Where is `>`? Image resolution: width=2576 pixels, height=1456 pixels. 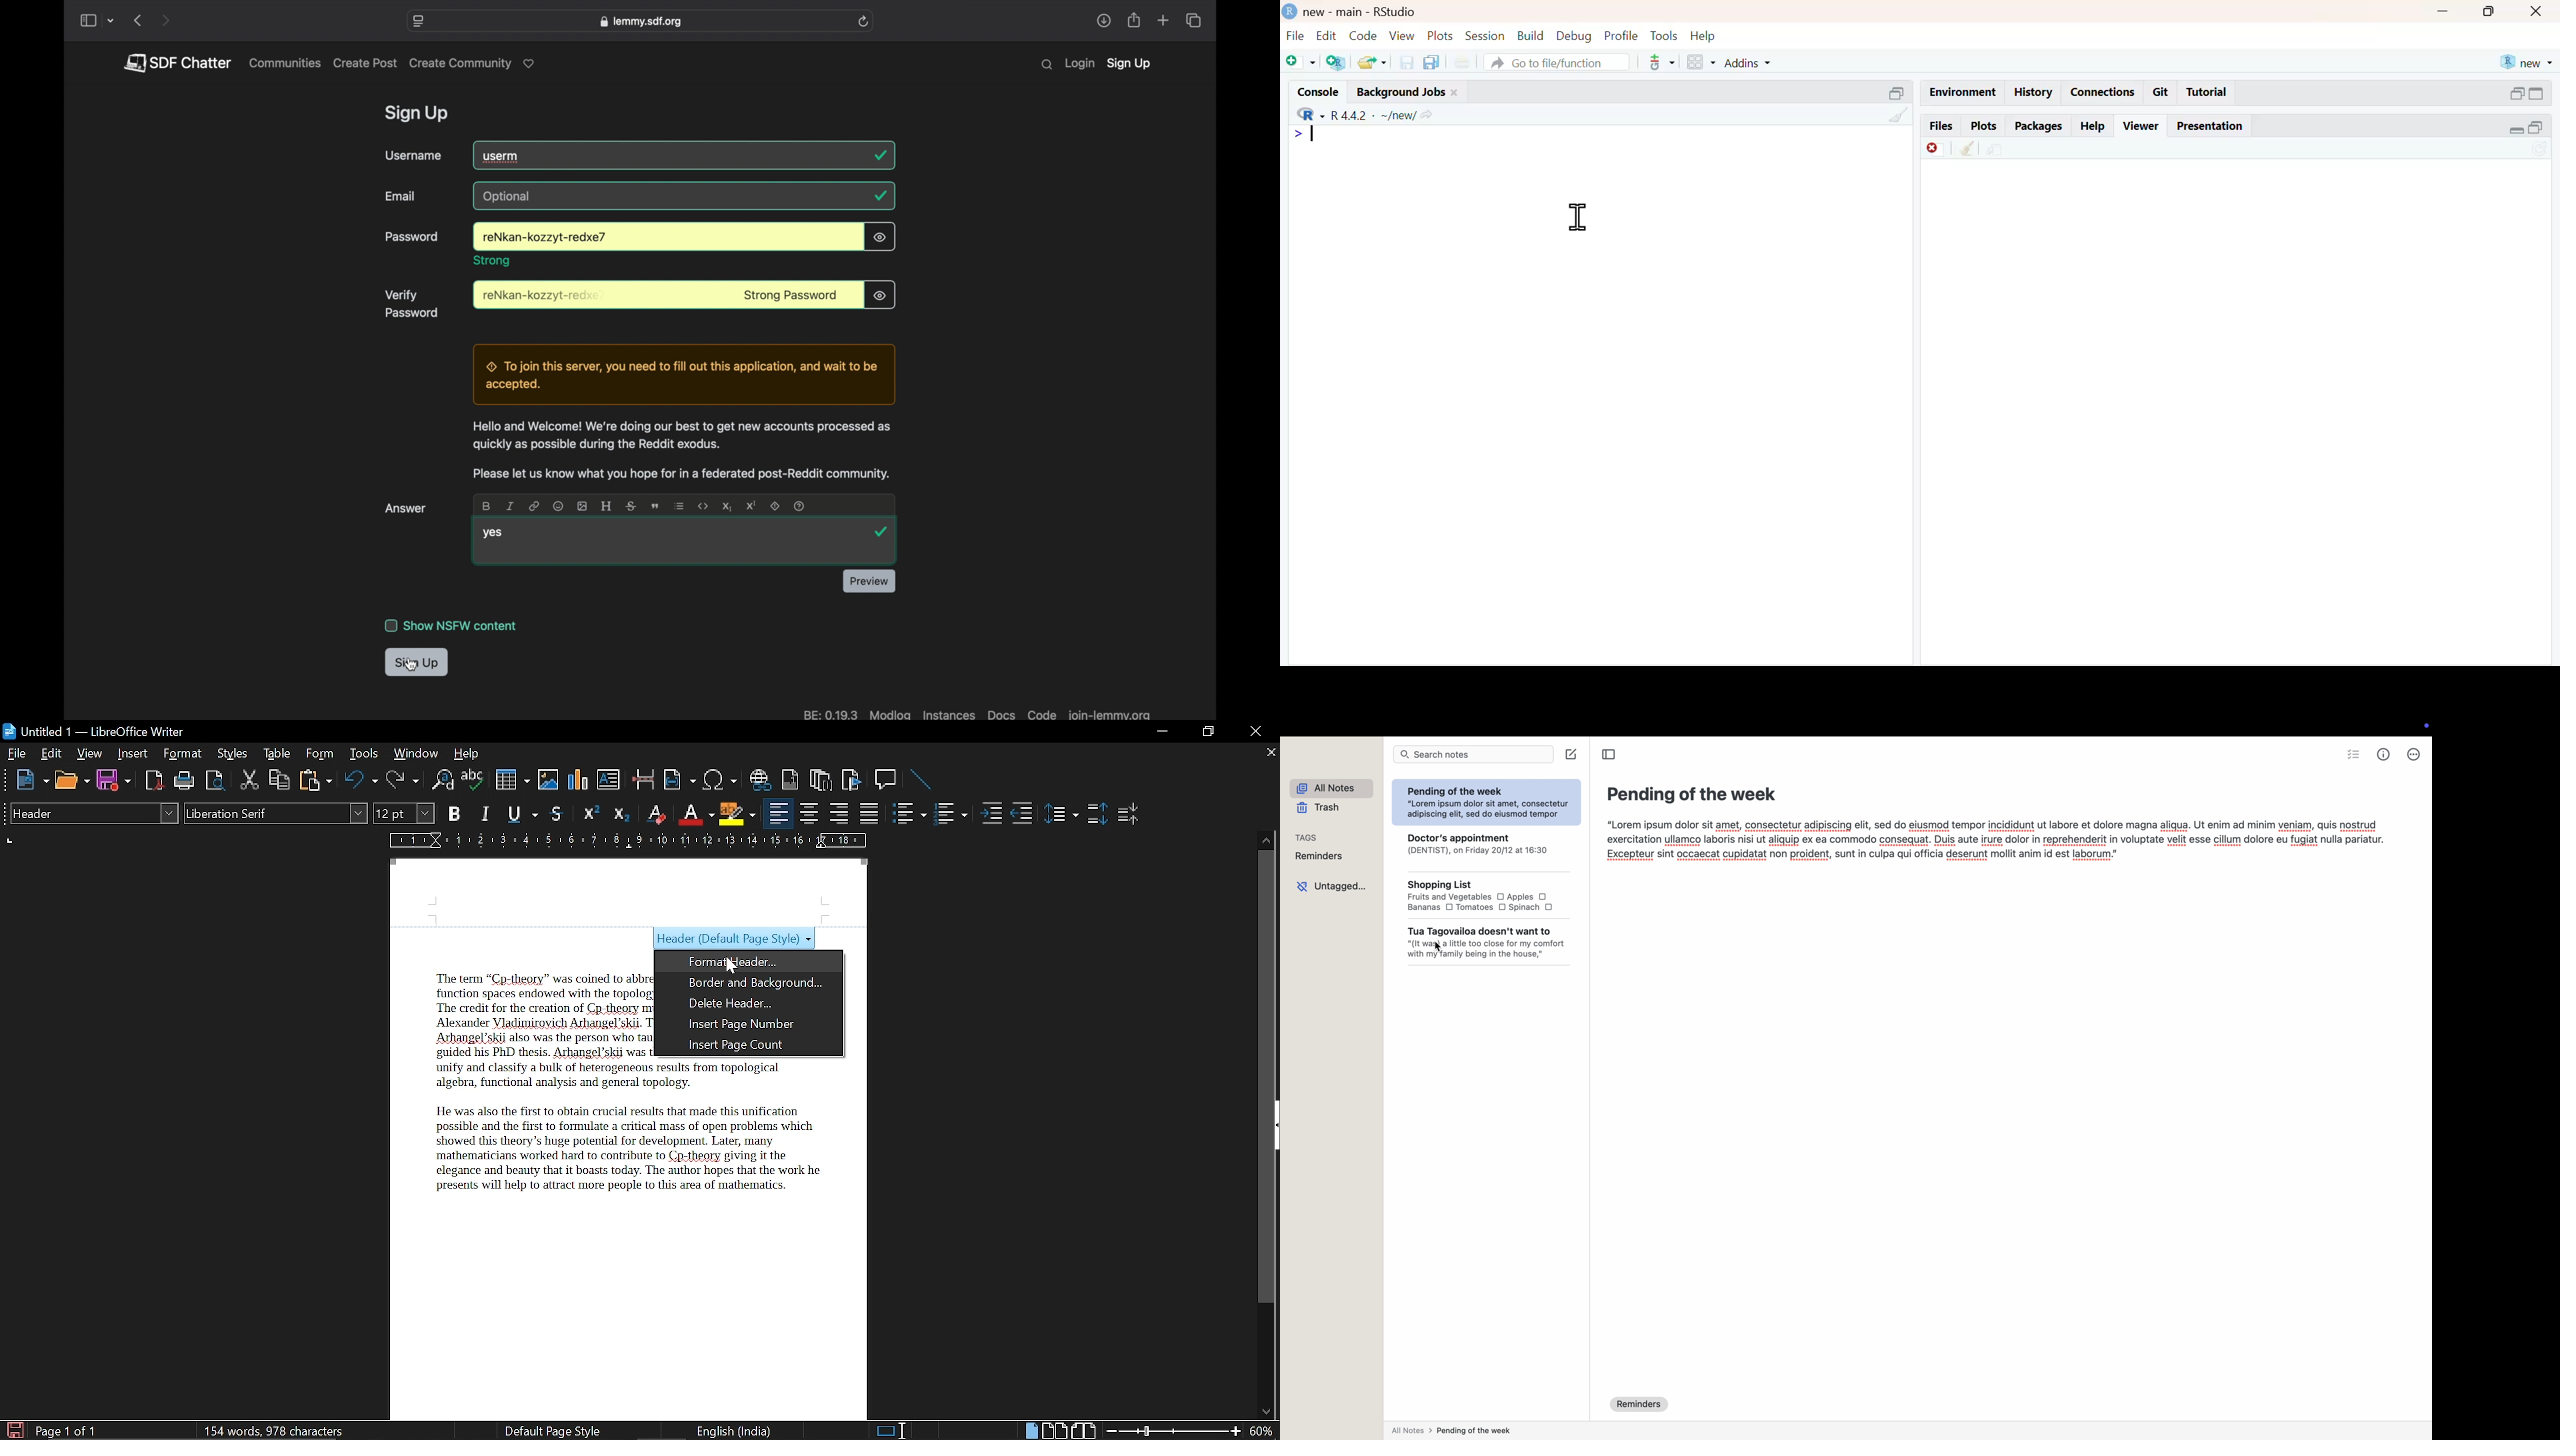
> is located at coordinates (1297, 134).